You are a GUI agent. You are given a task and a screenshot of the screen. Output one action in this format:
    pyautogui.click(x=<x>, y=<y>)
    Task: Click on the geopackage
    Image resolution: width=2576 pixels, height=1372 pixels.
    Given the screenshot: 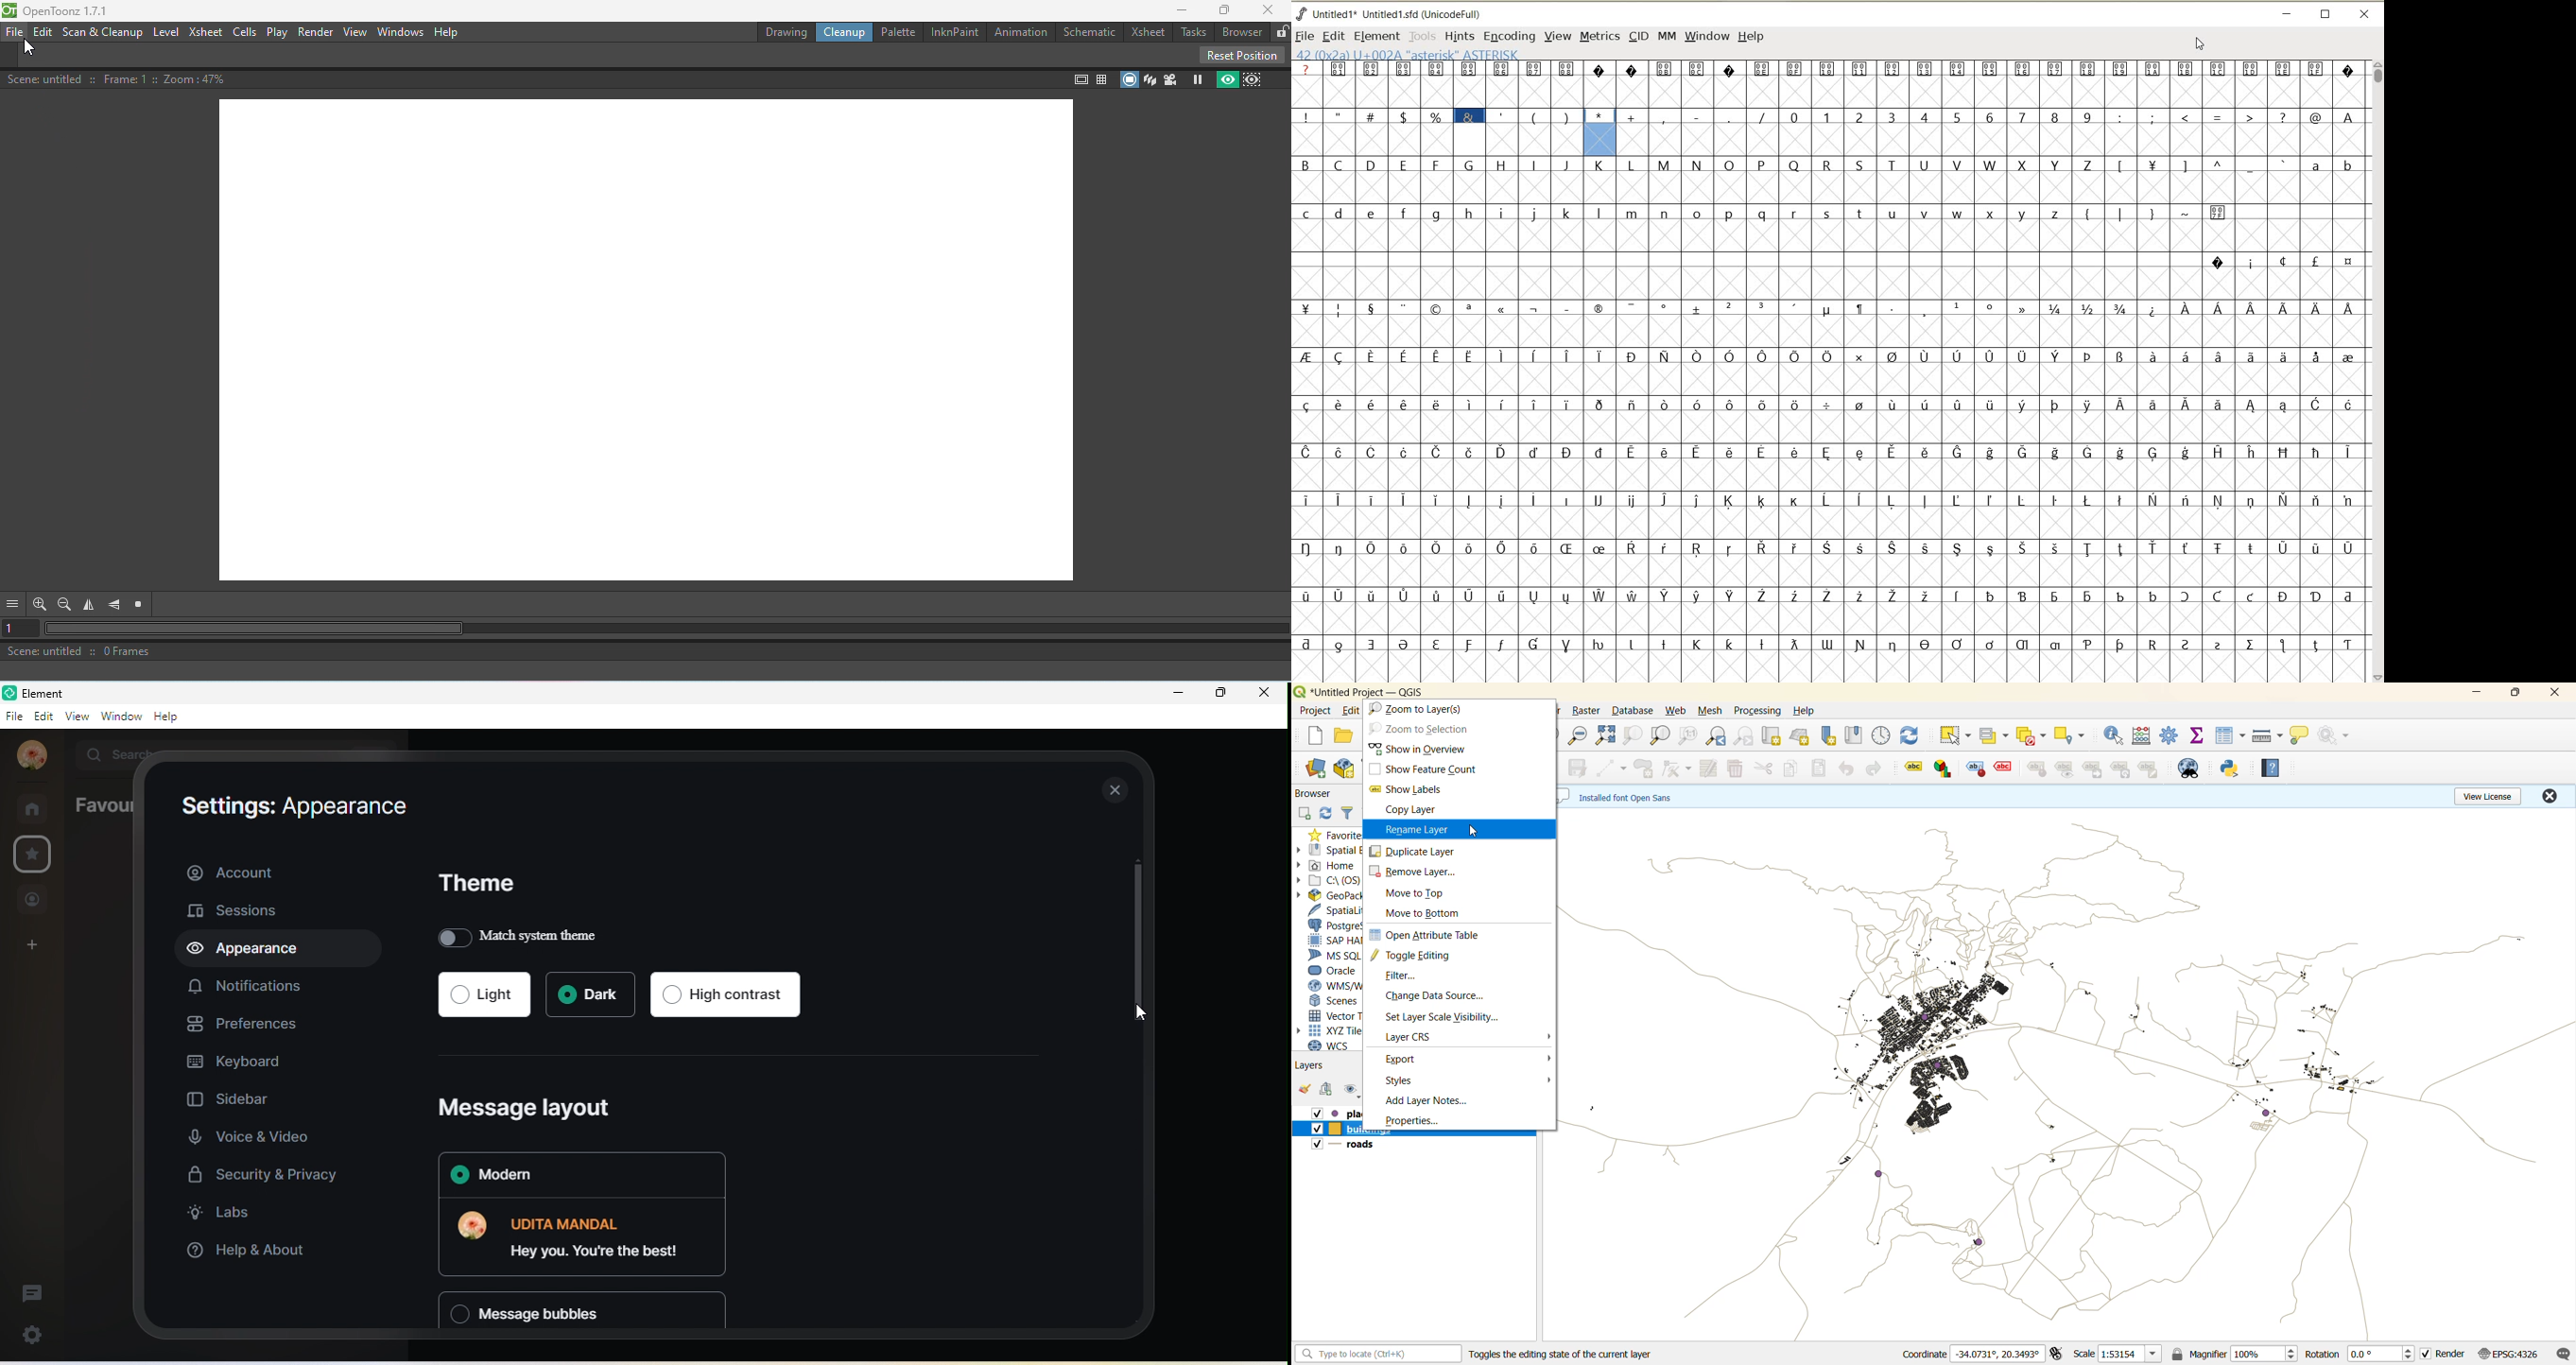 What is the action you would take?
    pyautogui.click(x=1330, y=897)
    